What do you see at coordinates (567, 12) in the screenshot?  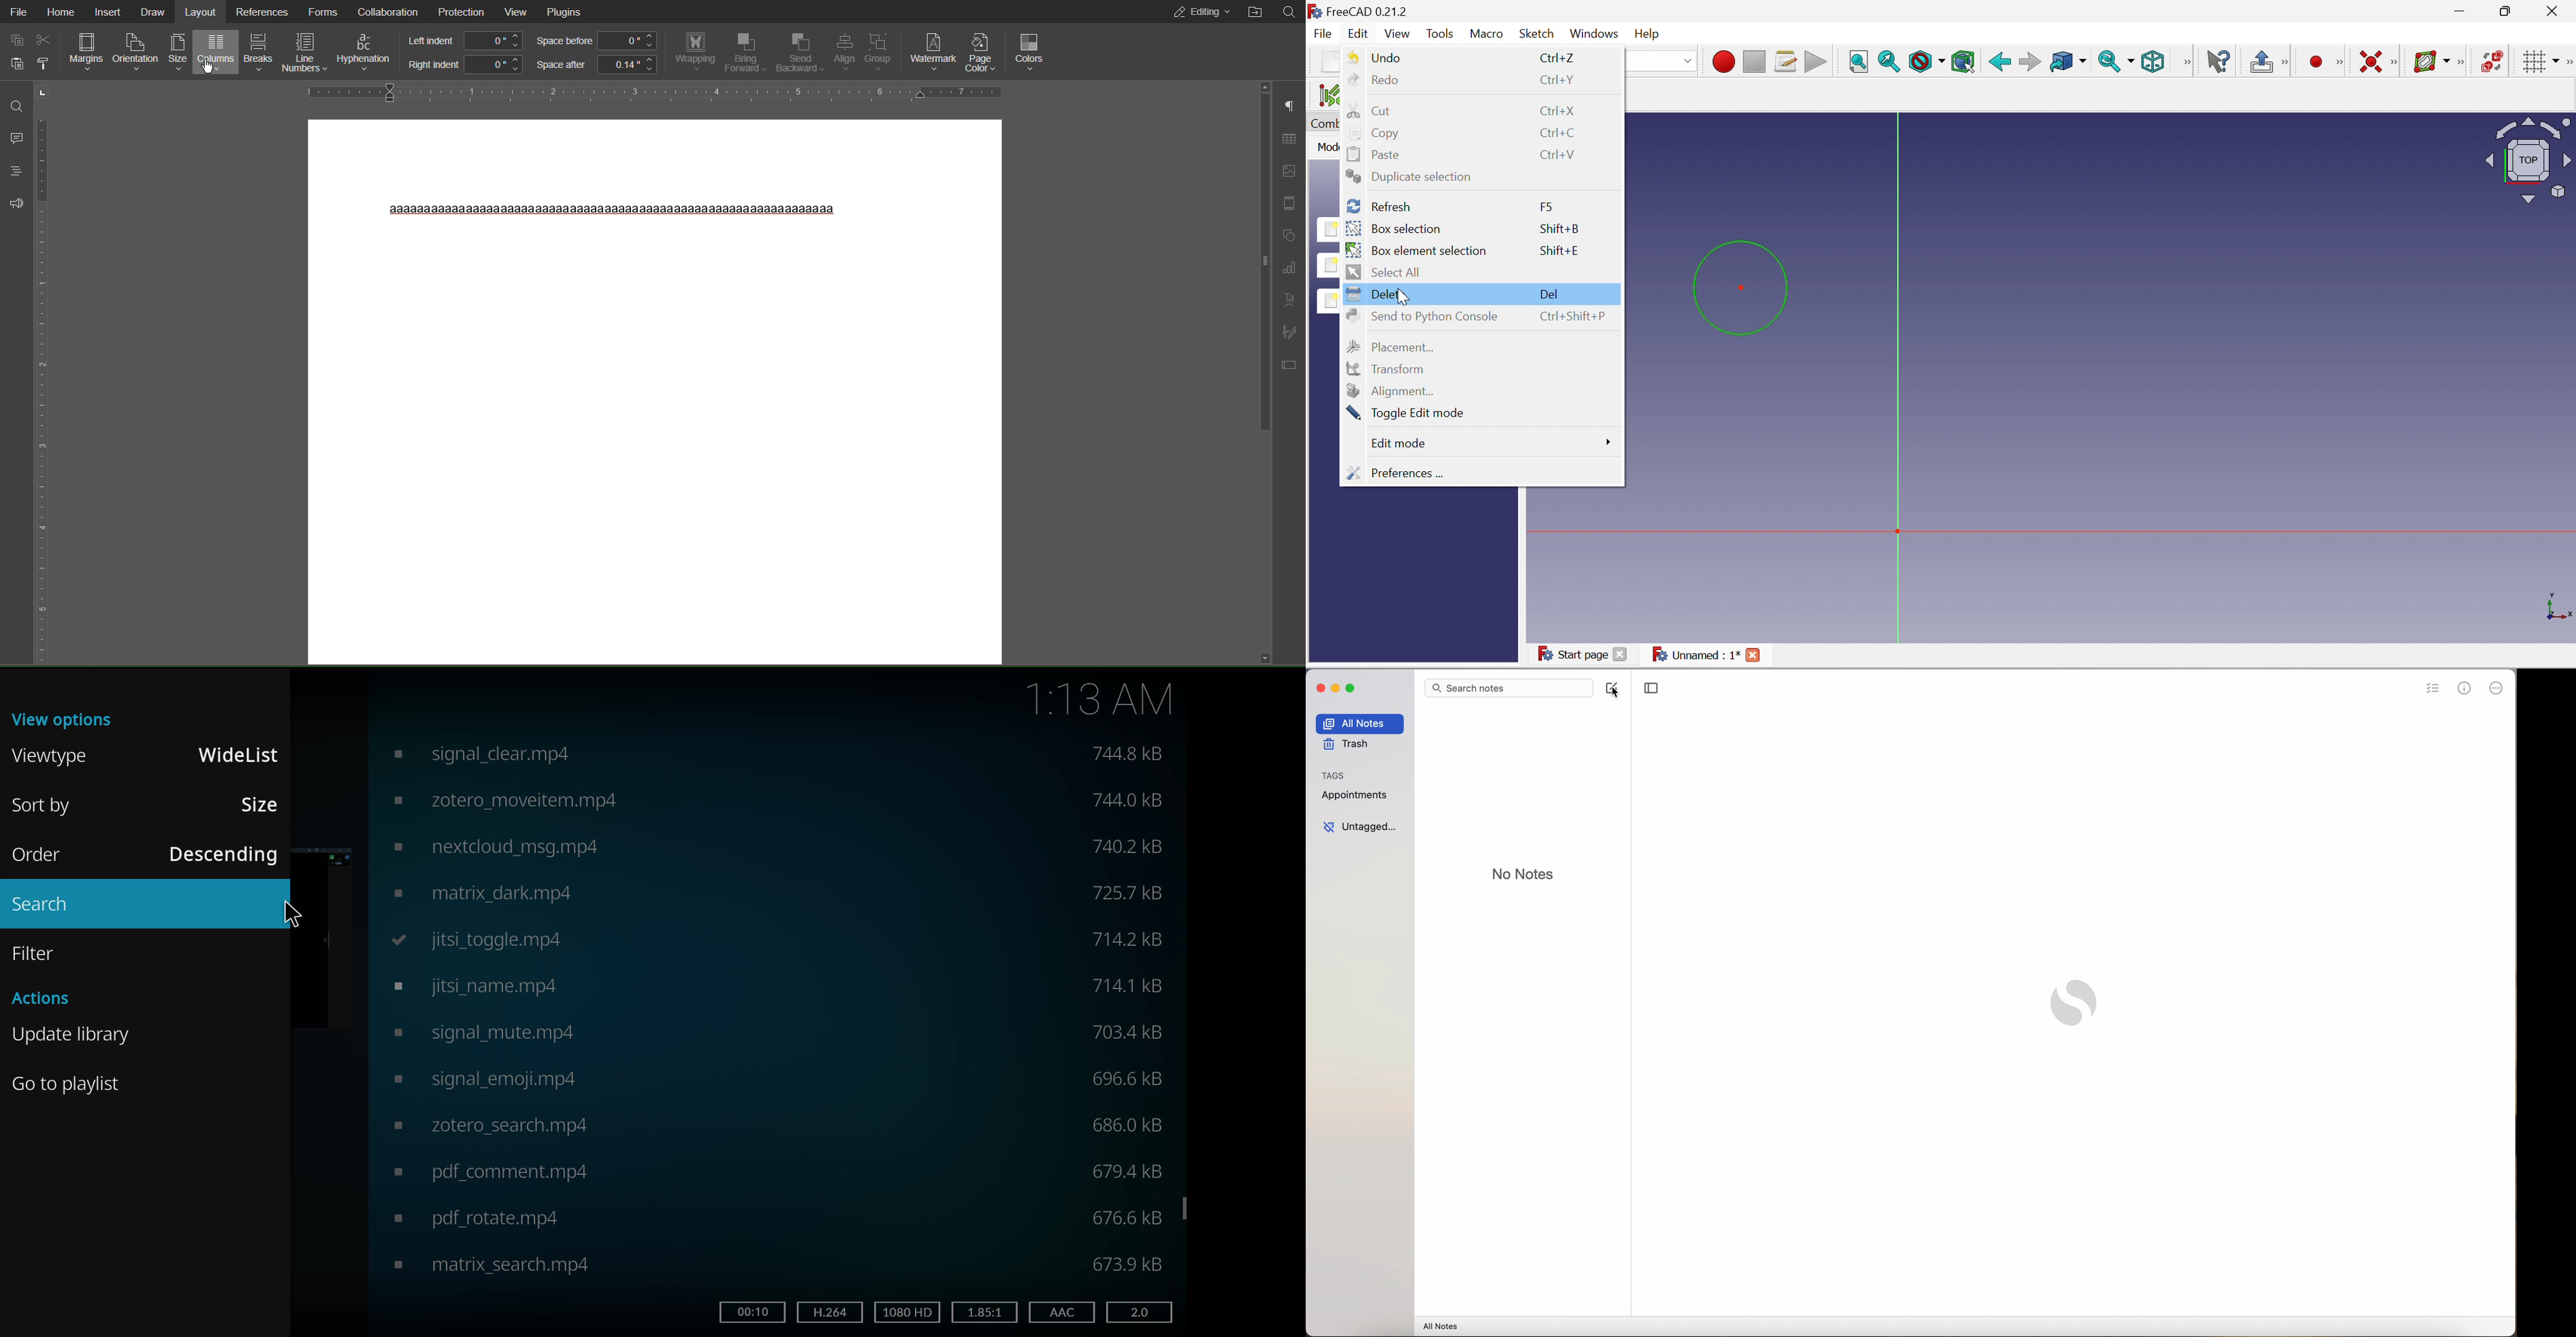 I see `Plugins` at bounding box center [567, 12].